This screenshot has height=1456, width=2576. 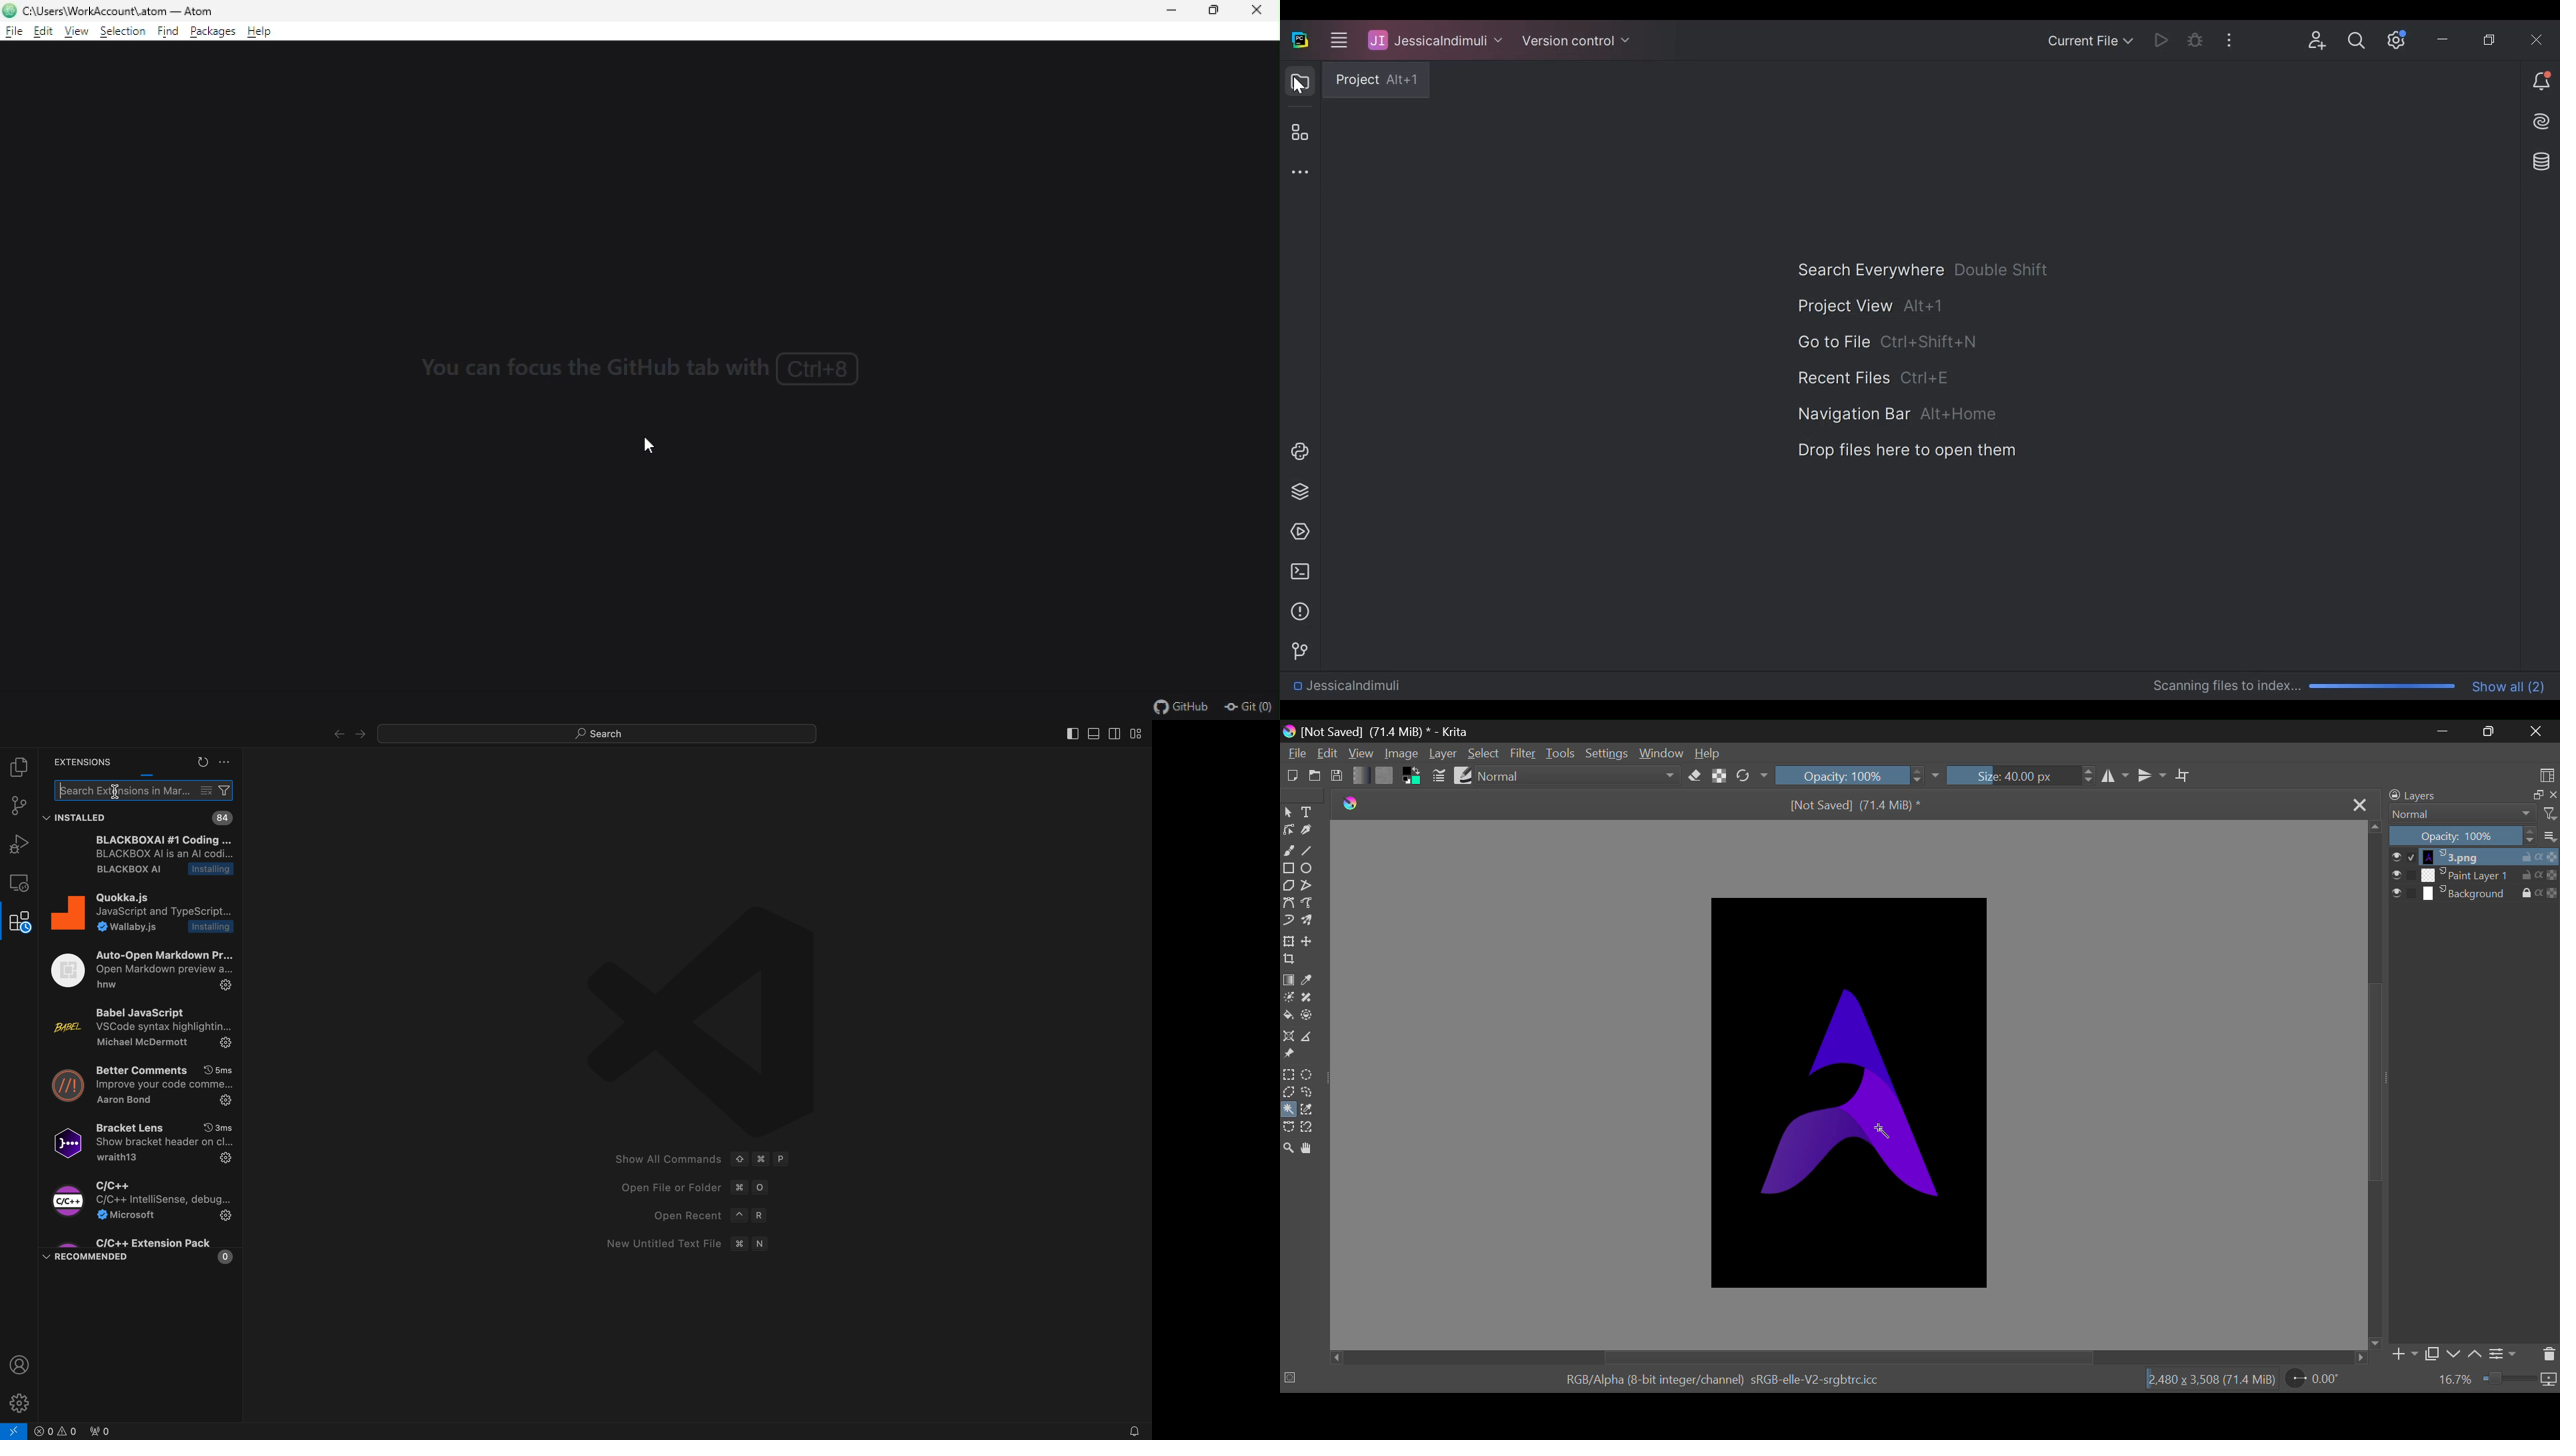 I want to click on new untitled text file, so click(x=685, y=1244).